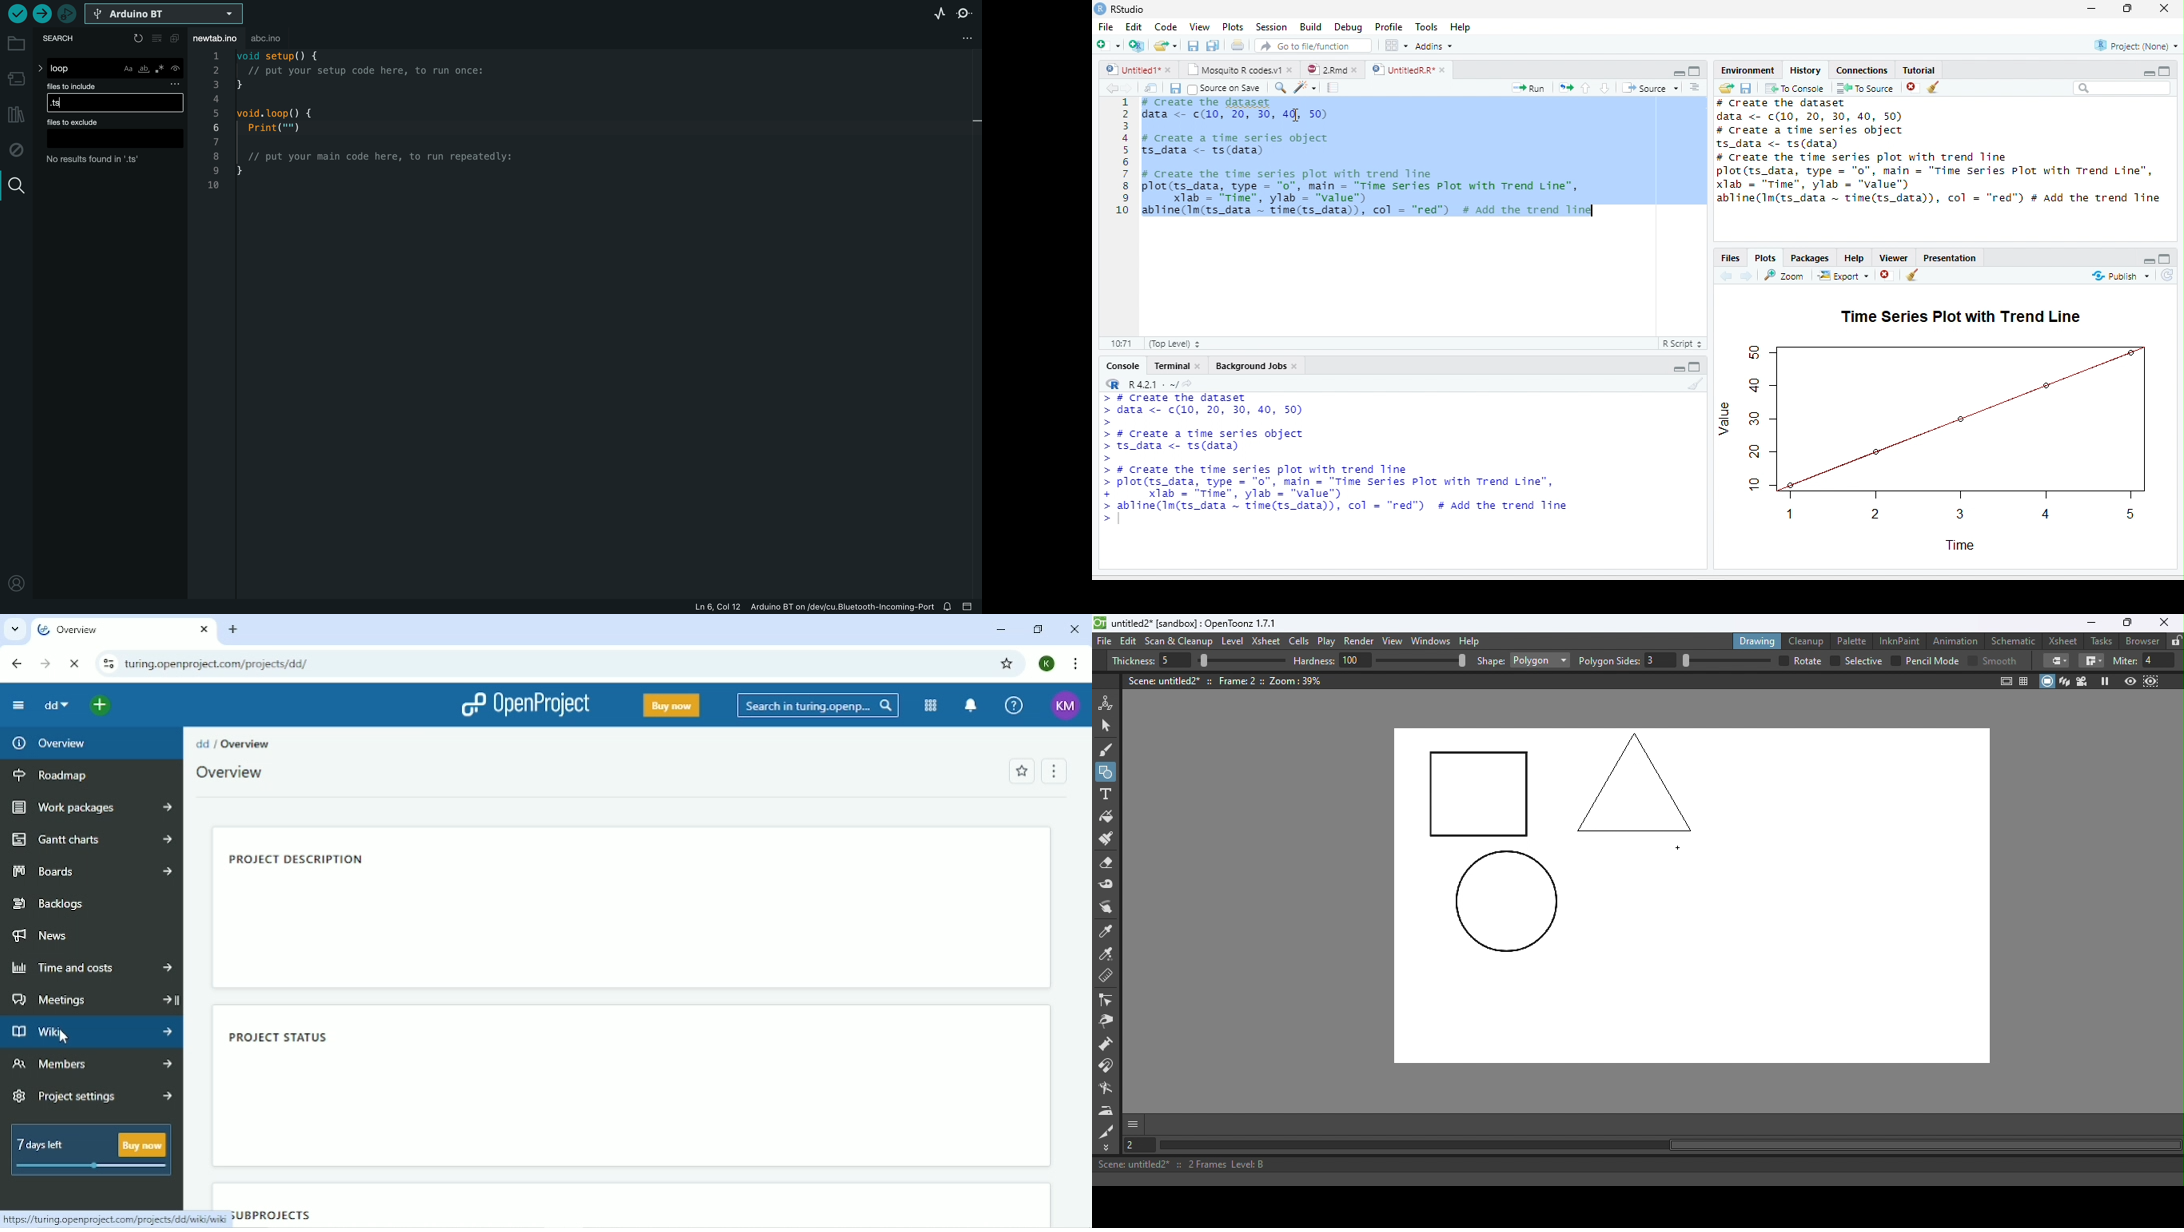  Describe the element at coordinates (1325, 70) in the screenshot. I see `2.Rmd` at that location.